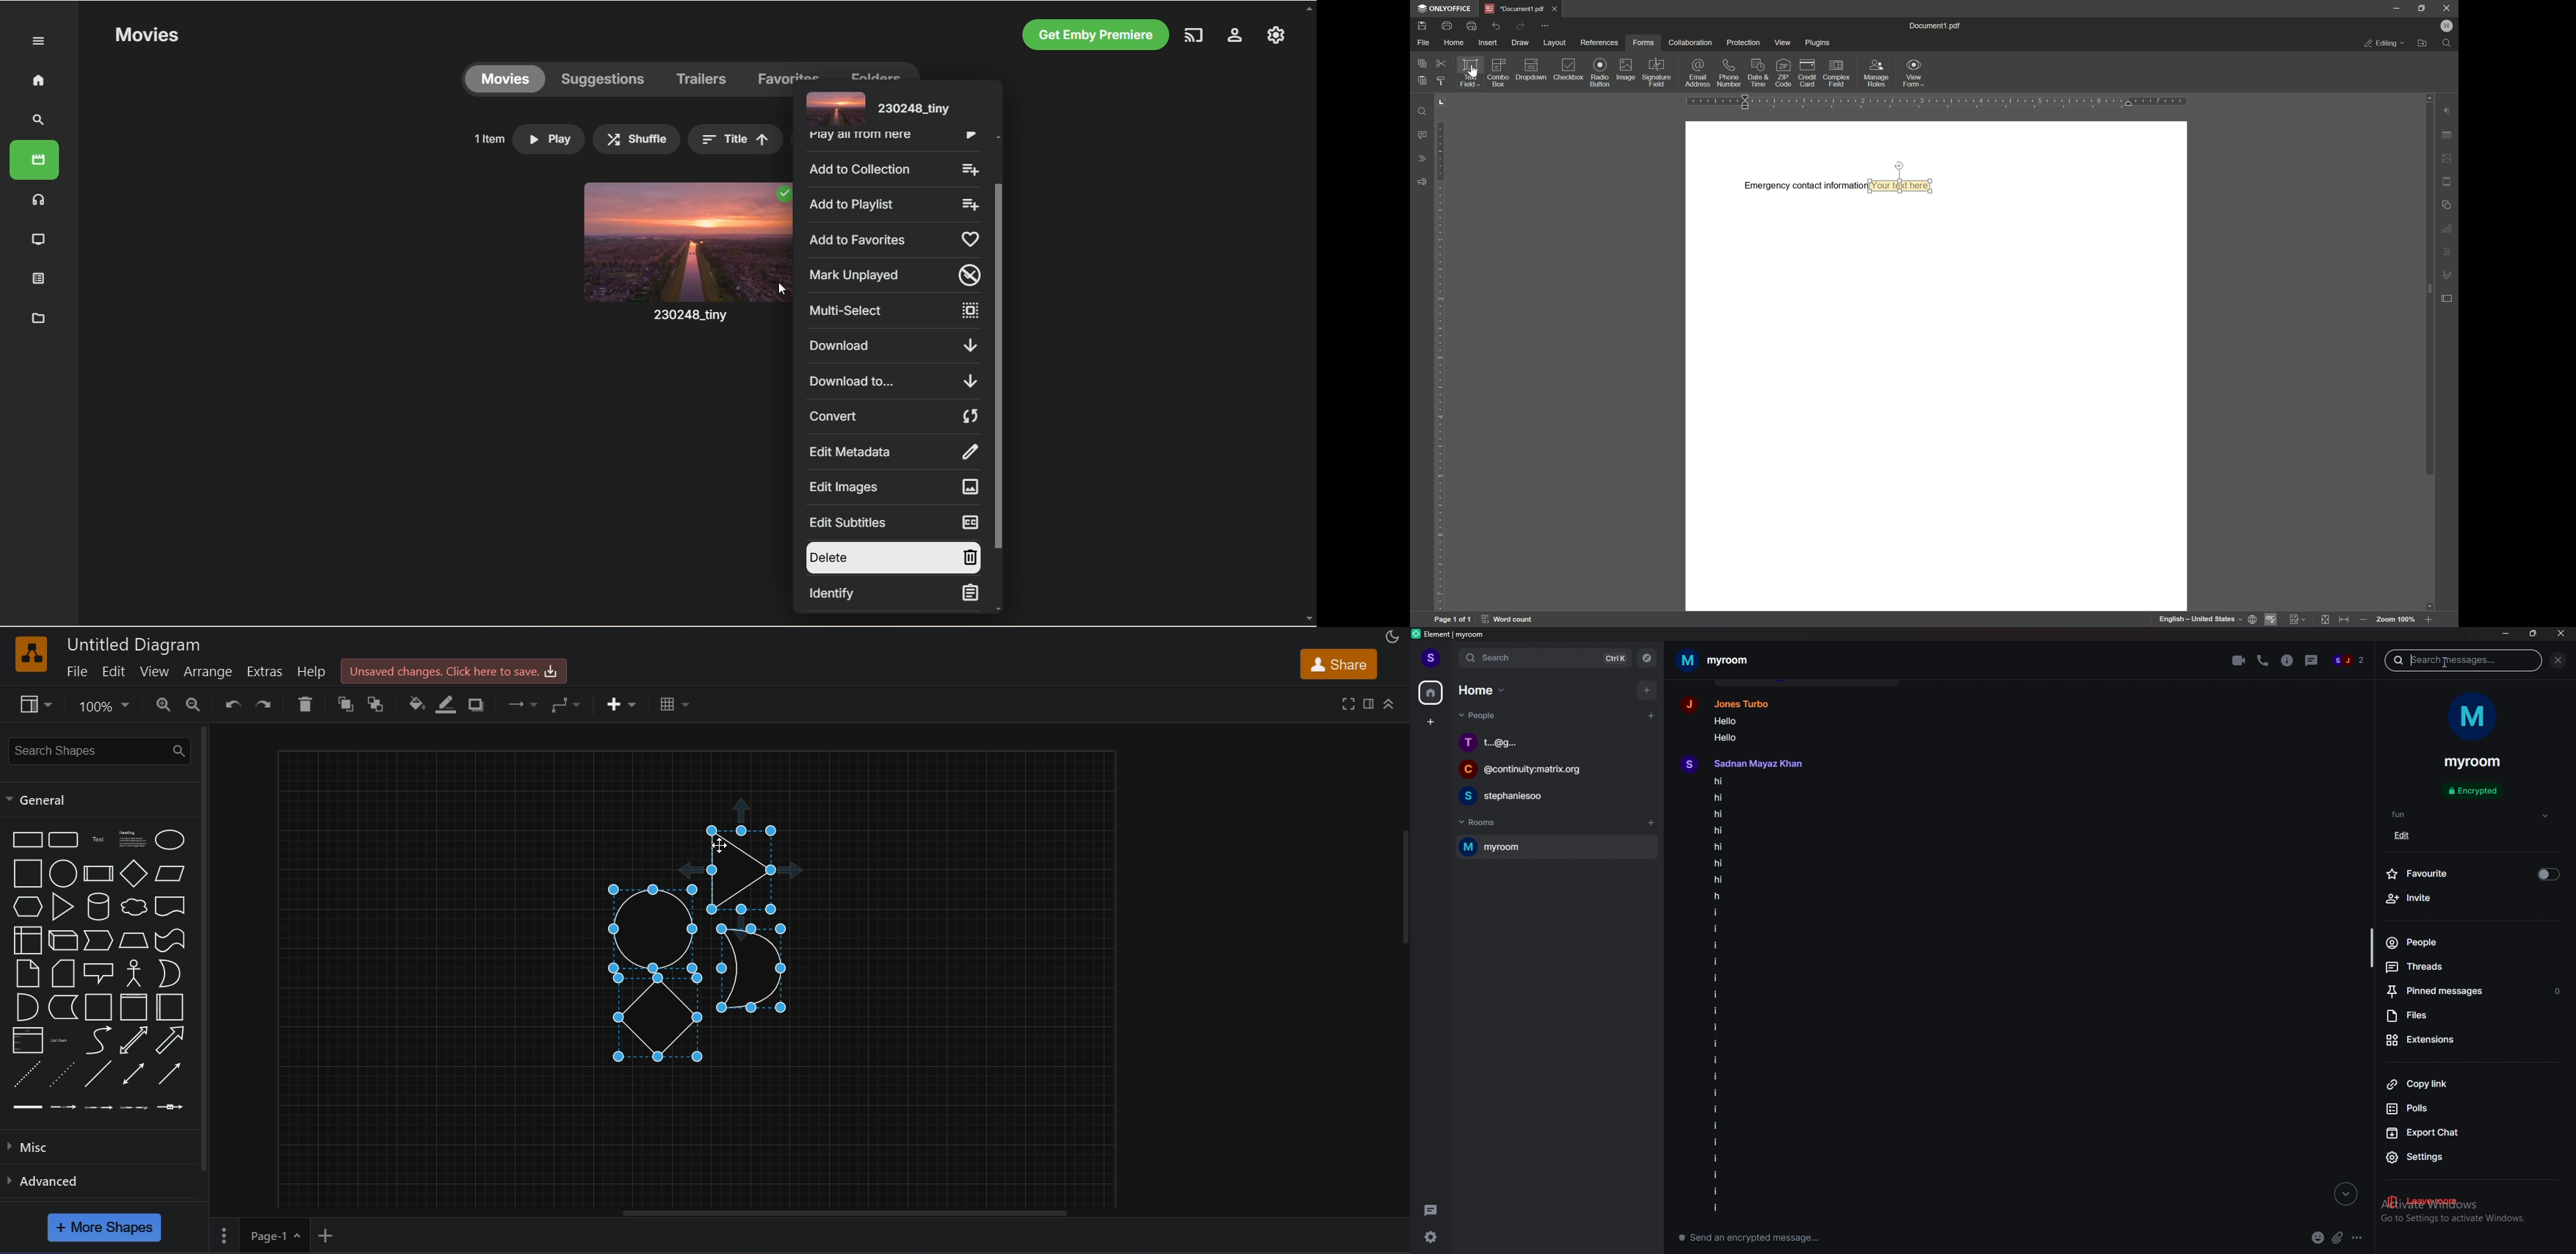 The image size is (2576, 1260). I want to click on cut, so click(1441, 62).